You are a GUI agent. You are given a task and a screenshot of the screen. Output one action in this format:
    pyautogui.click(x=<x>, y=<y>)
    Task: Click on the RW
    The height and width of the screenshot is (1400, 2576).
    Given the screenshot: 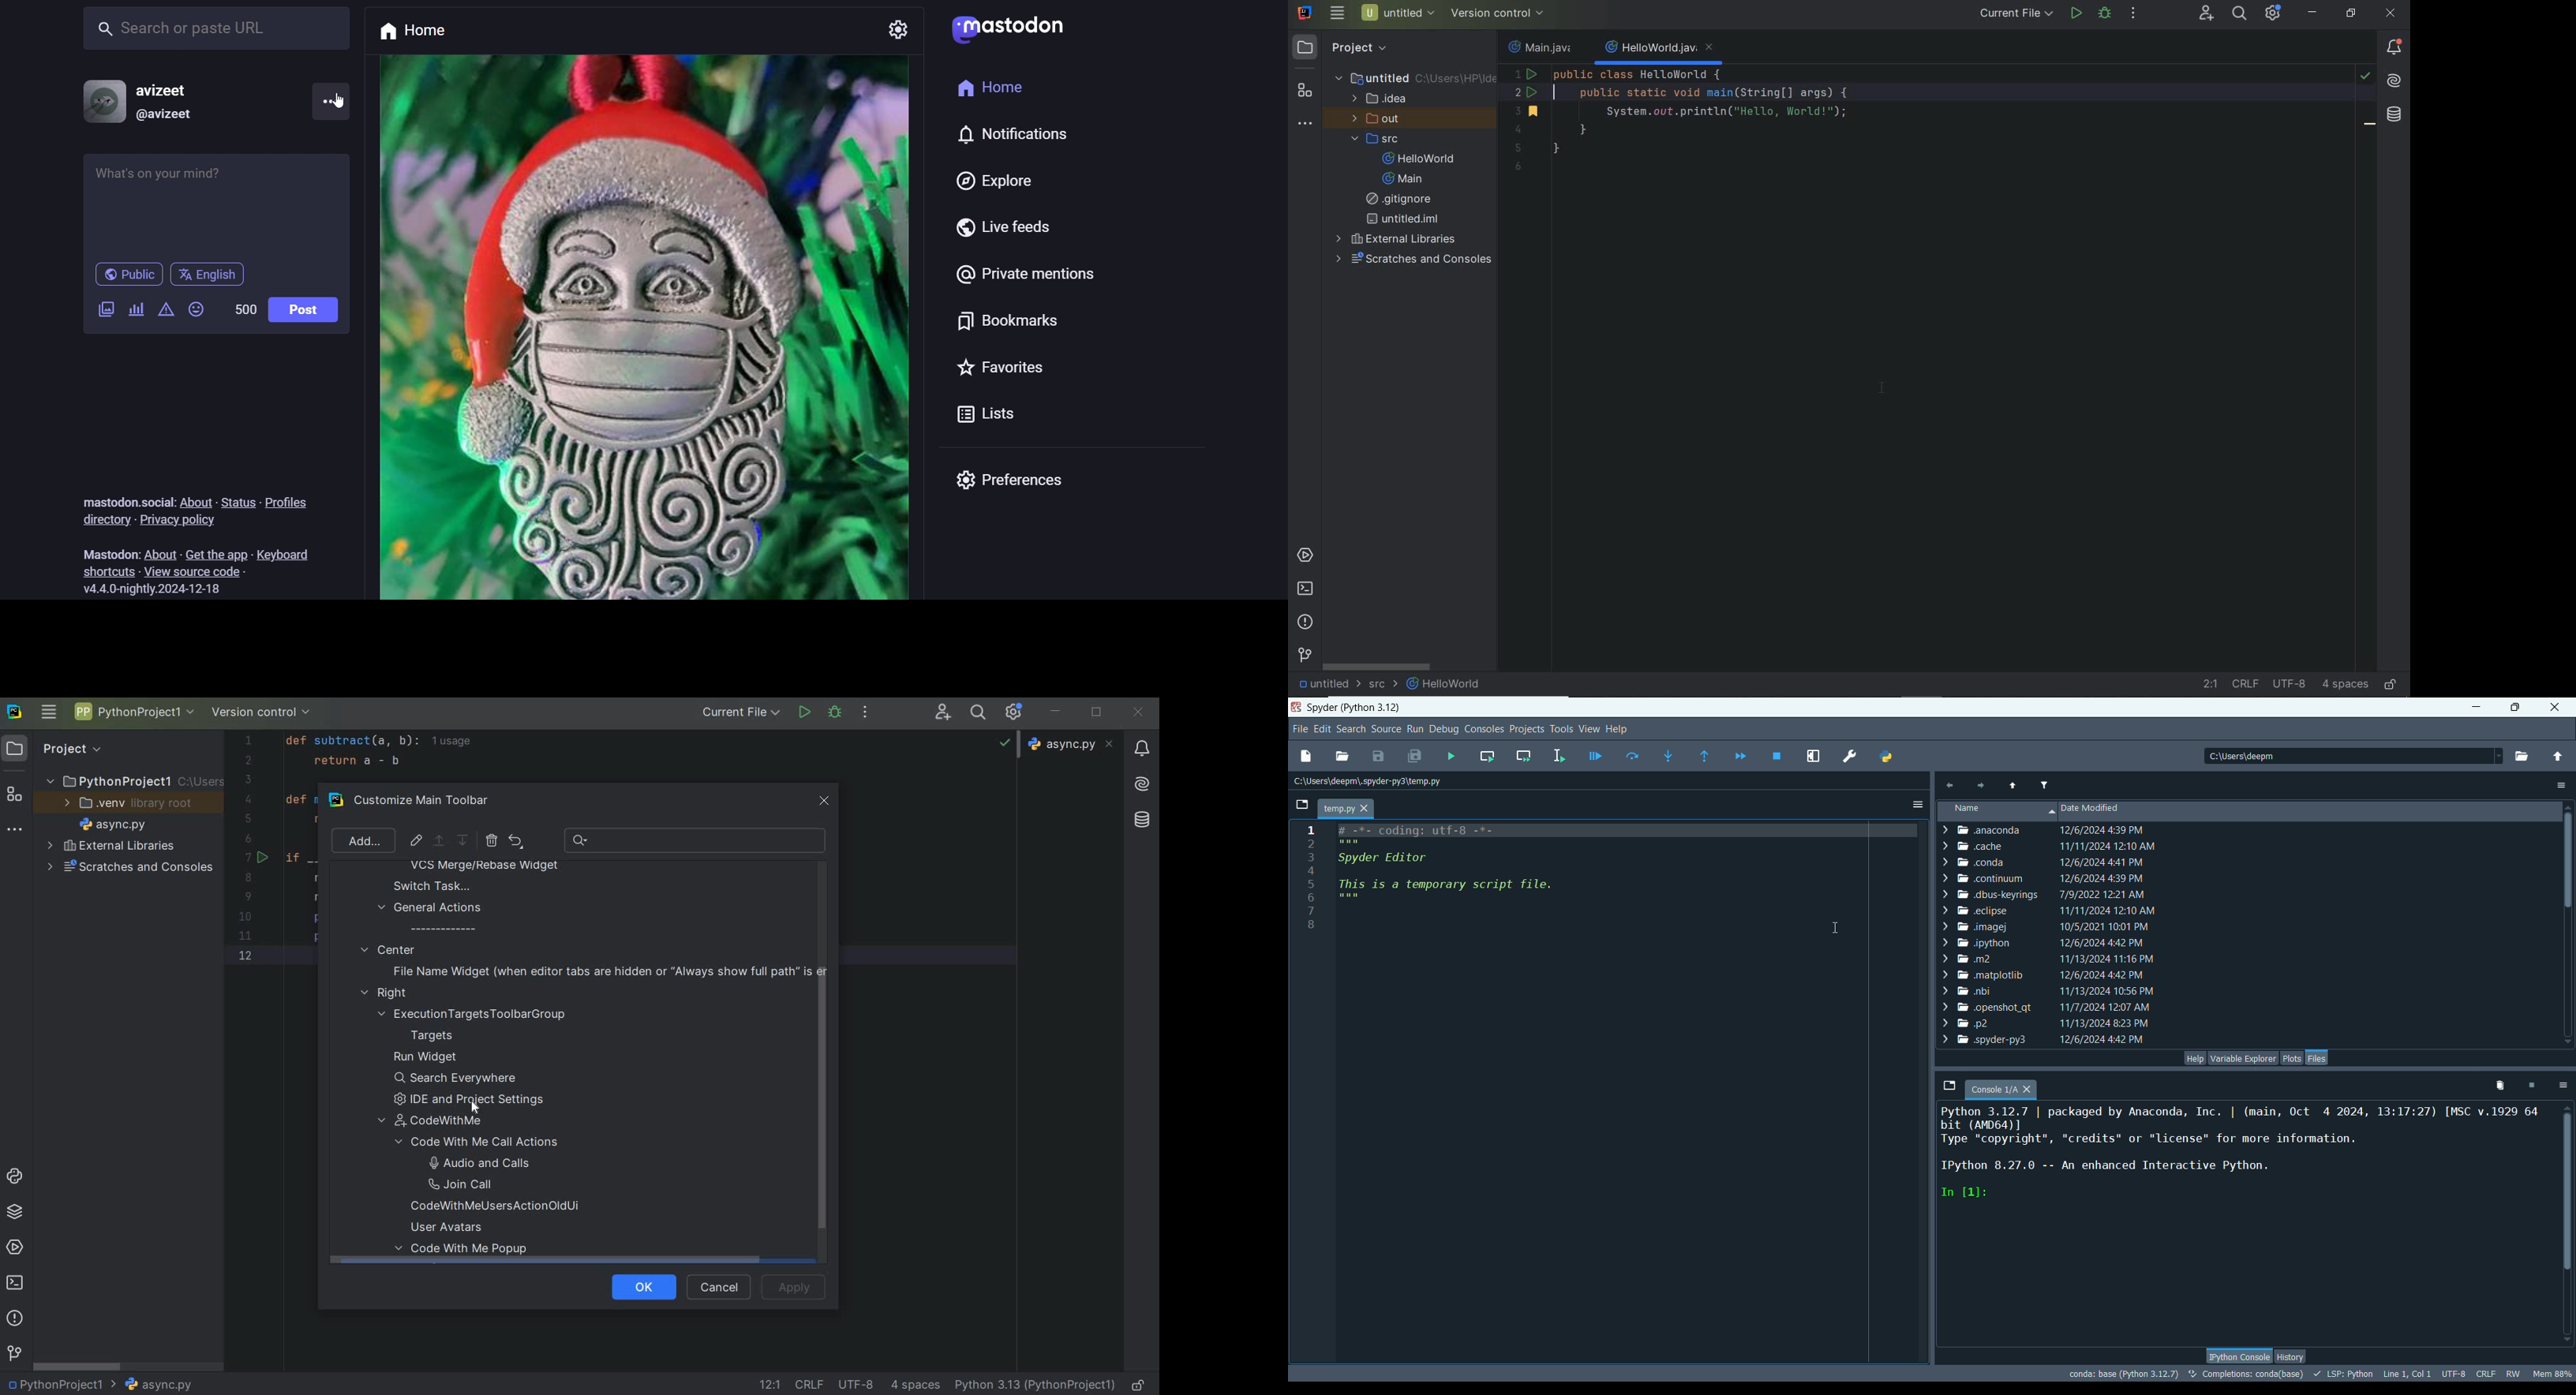 What is the action you would take?
    pyautogui.click(x=2513, y=1374)
    